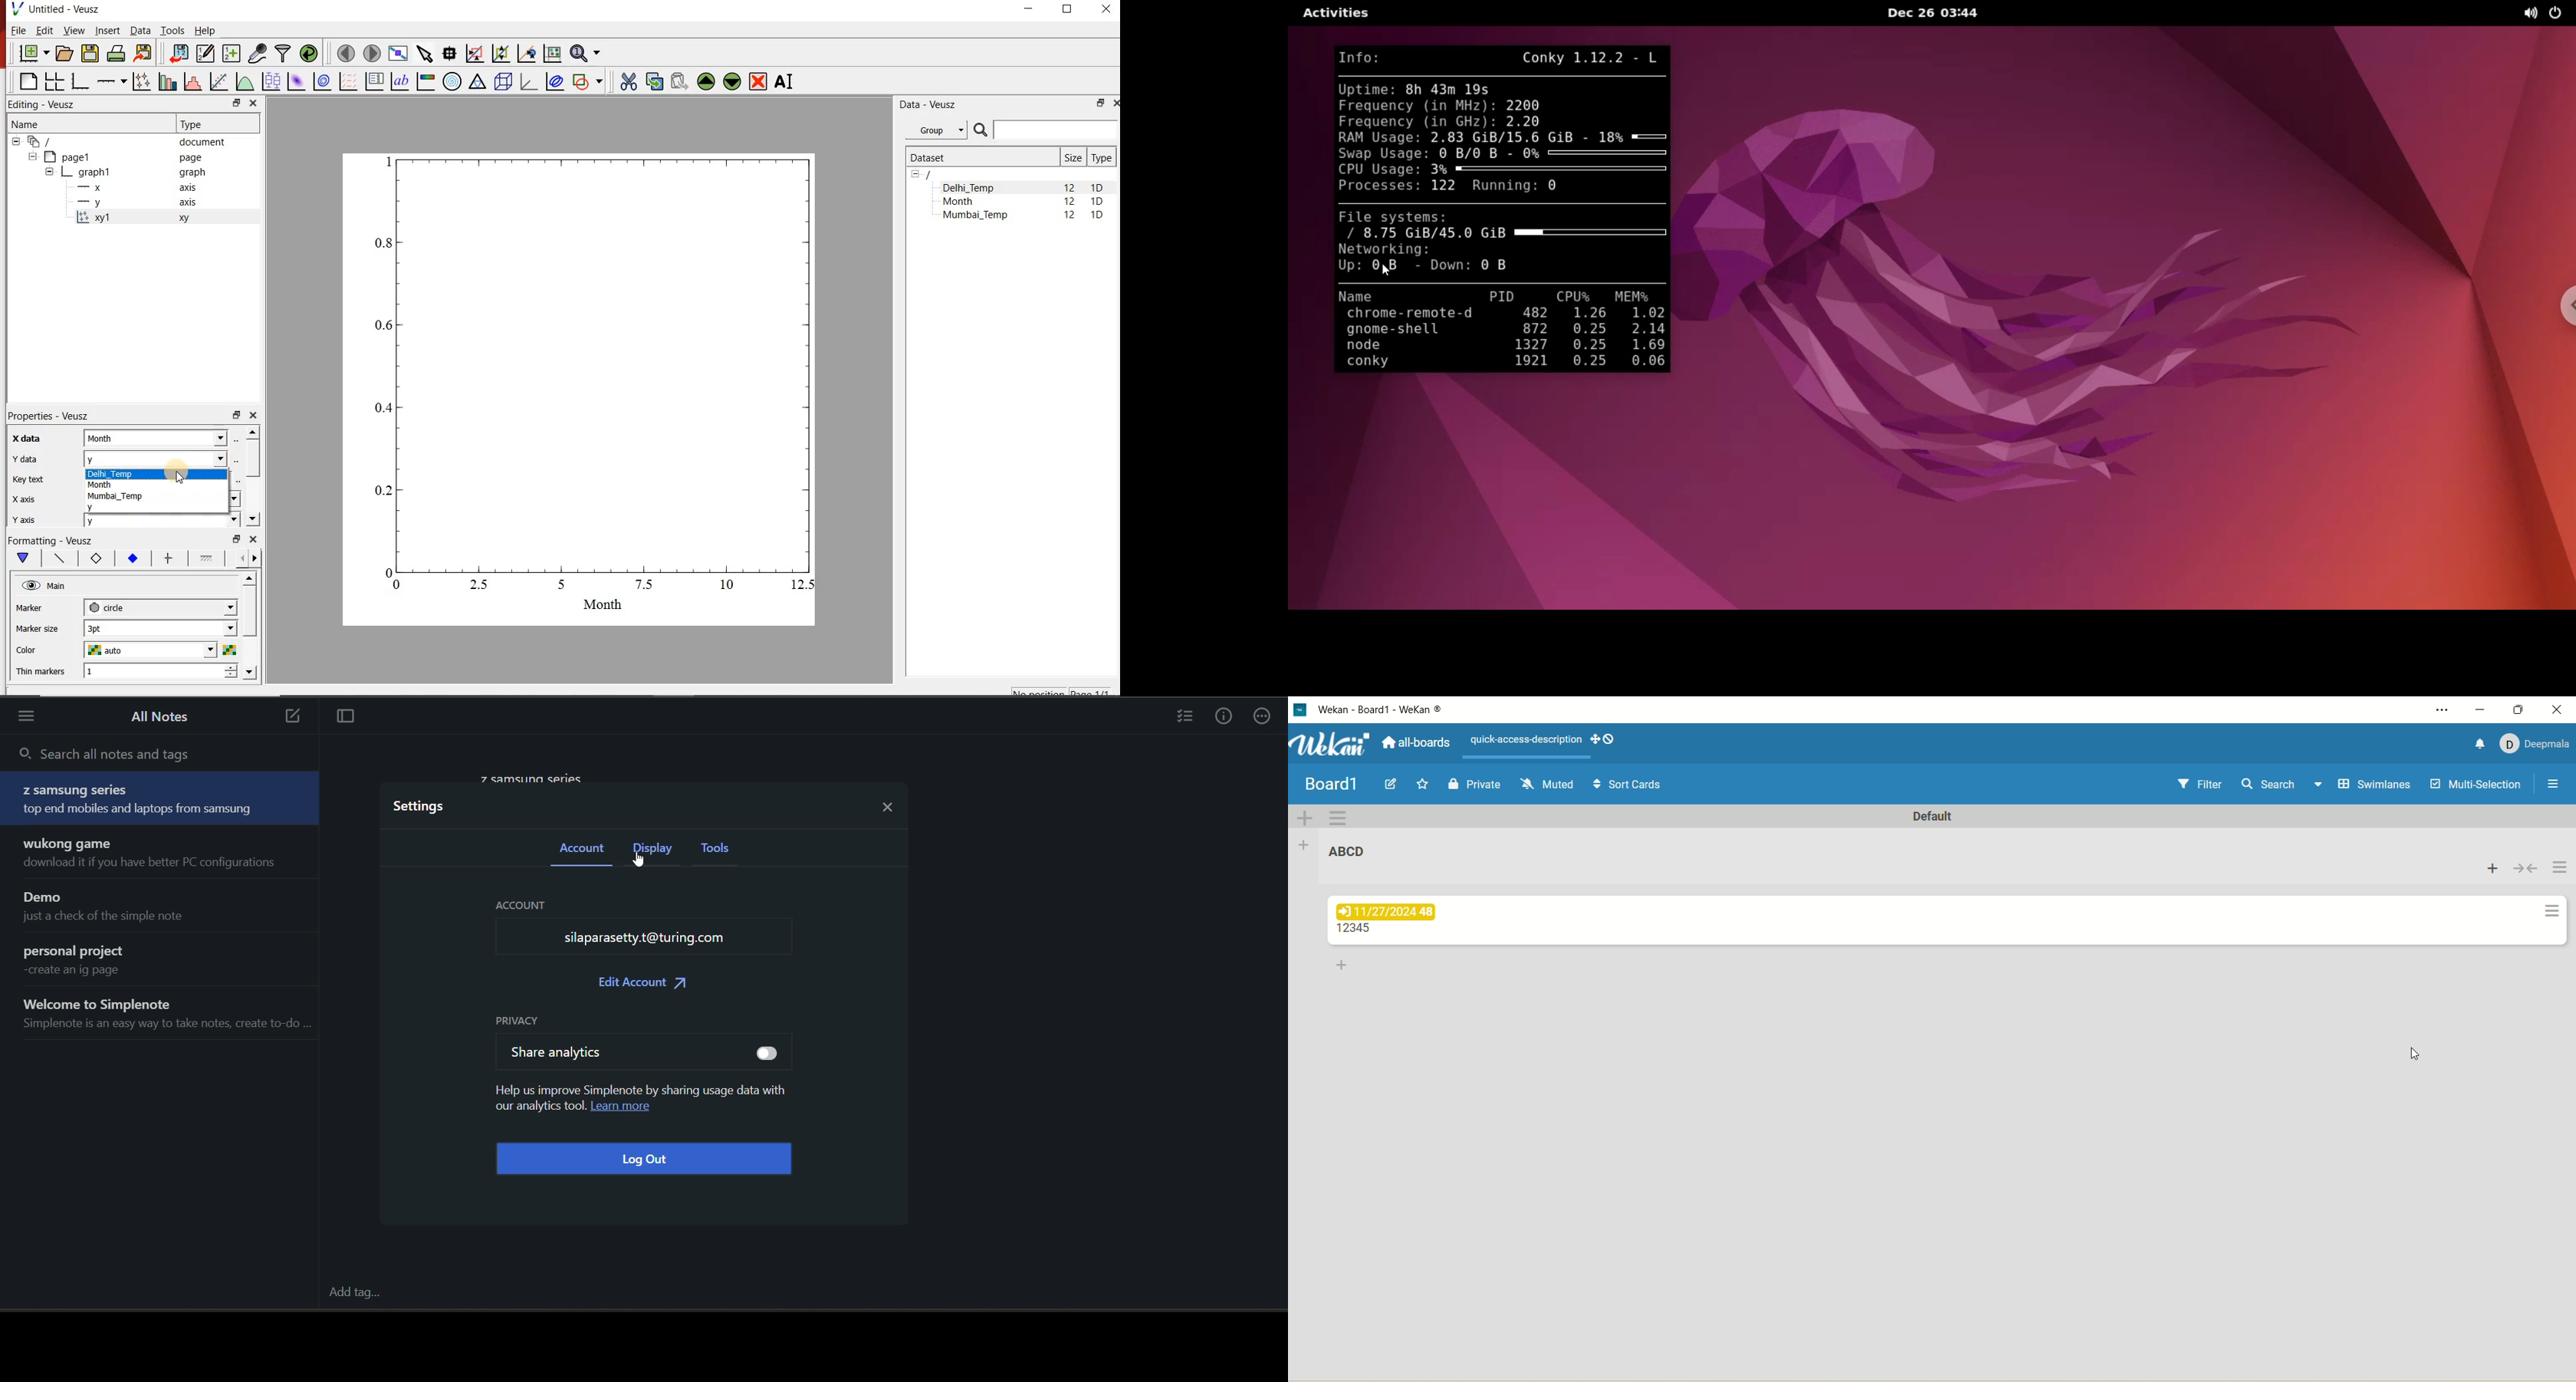  I want to click on maximize, so click(2521, 709).